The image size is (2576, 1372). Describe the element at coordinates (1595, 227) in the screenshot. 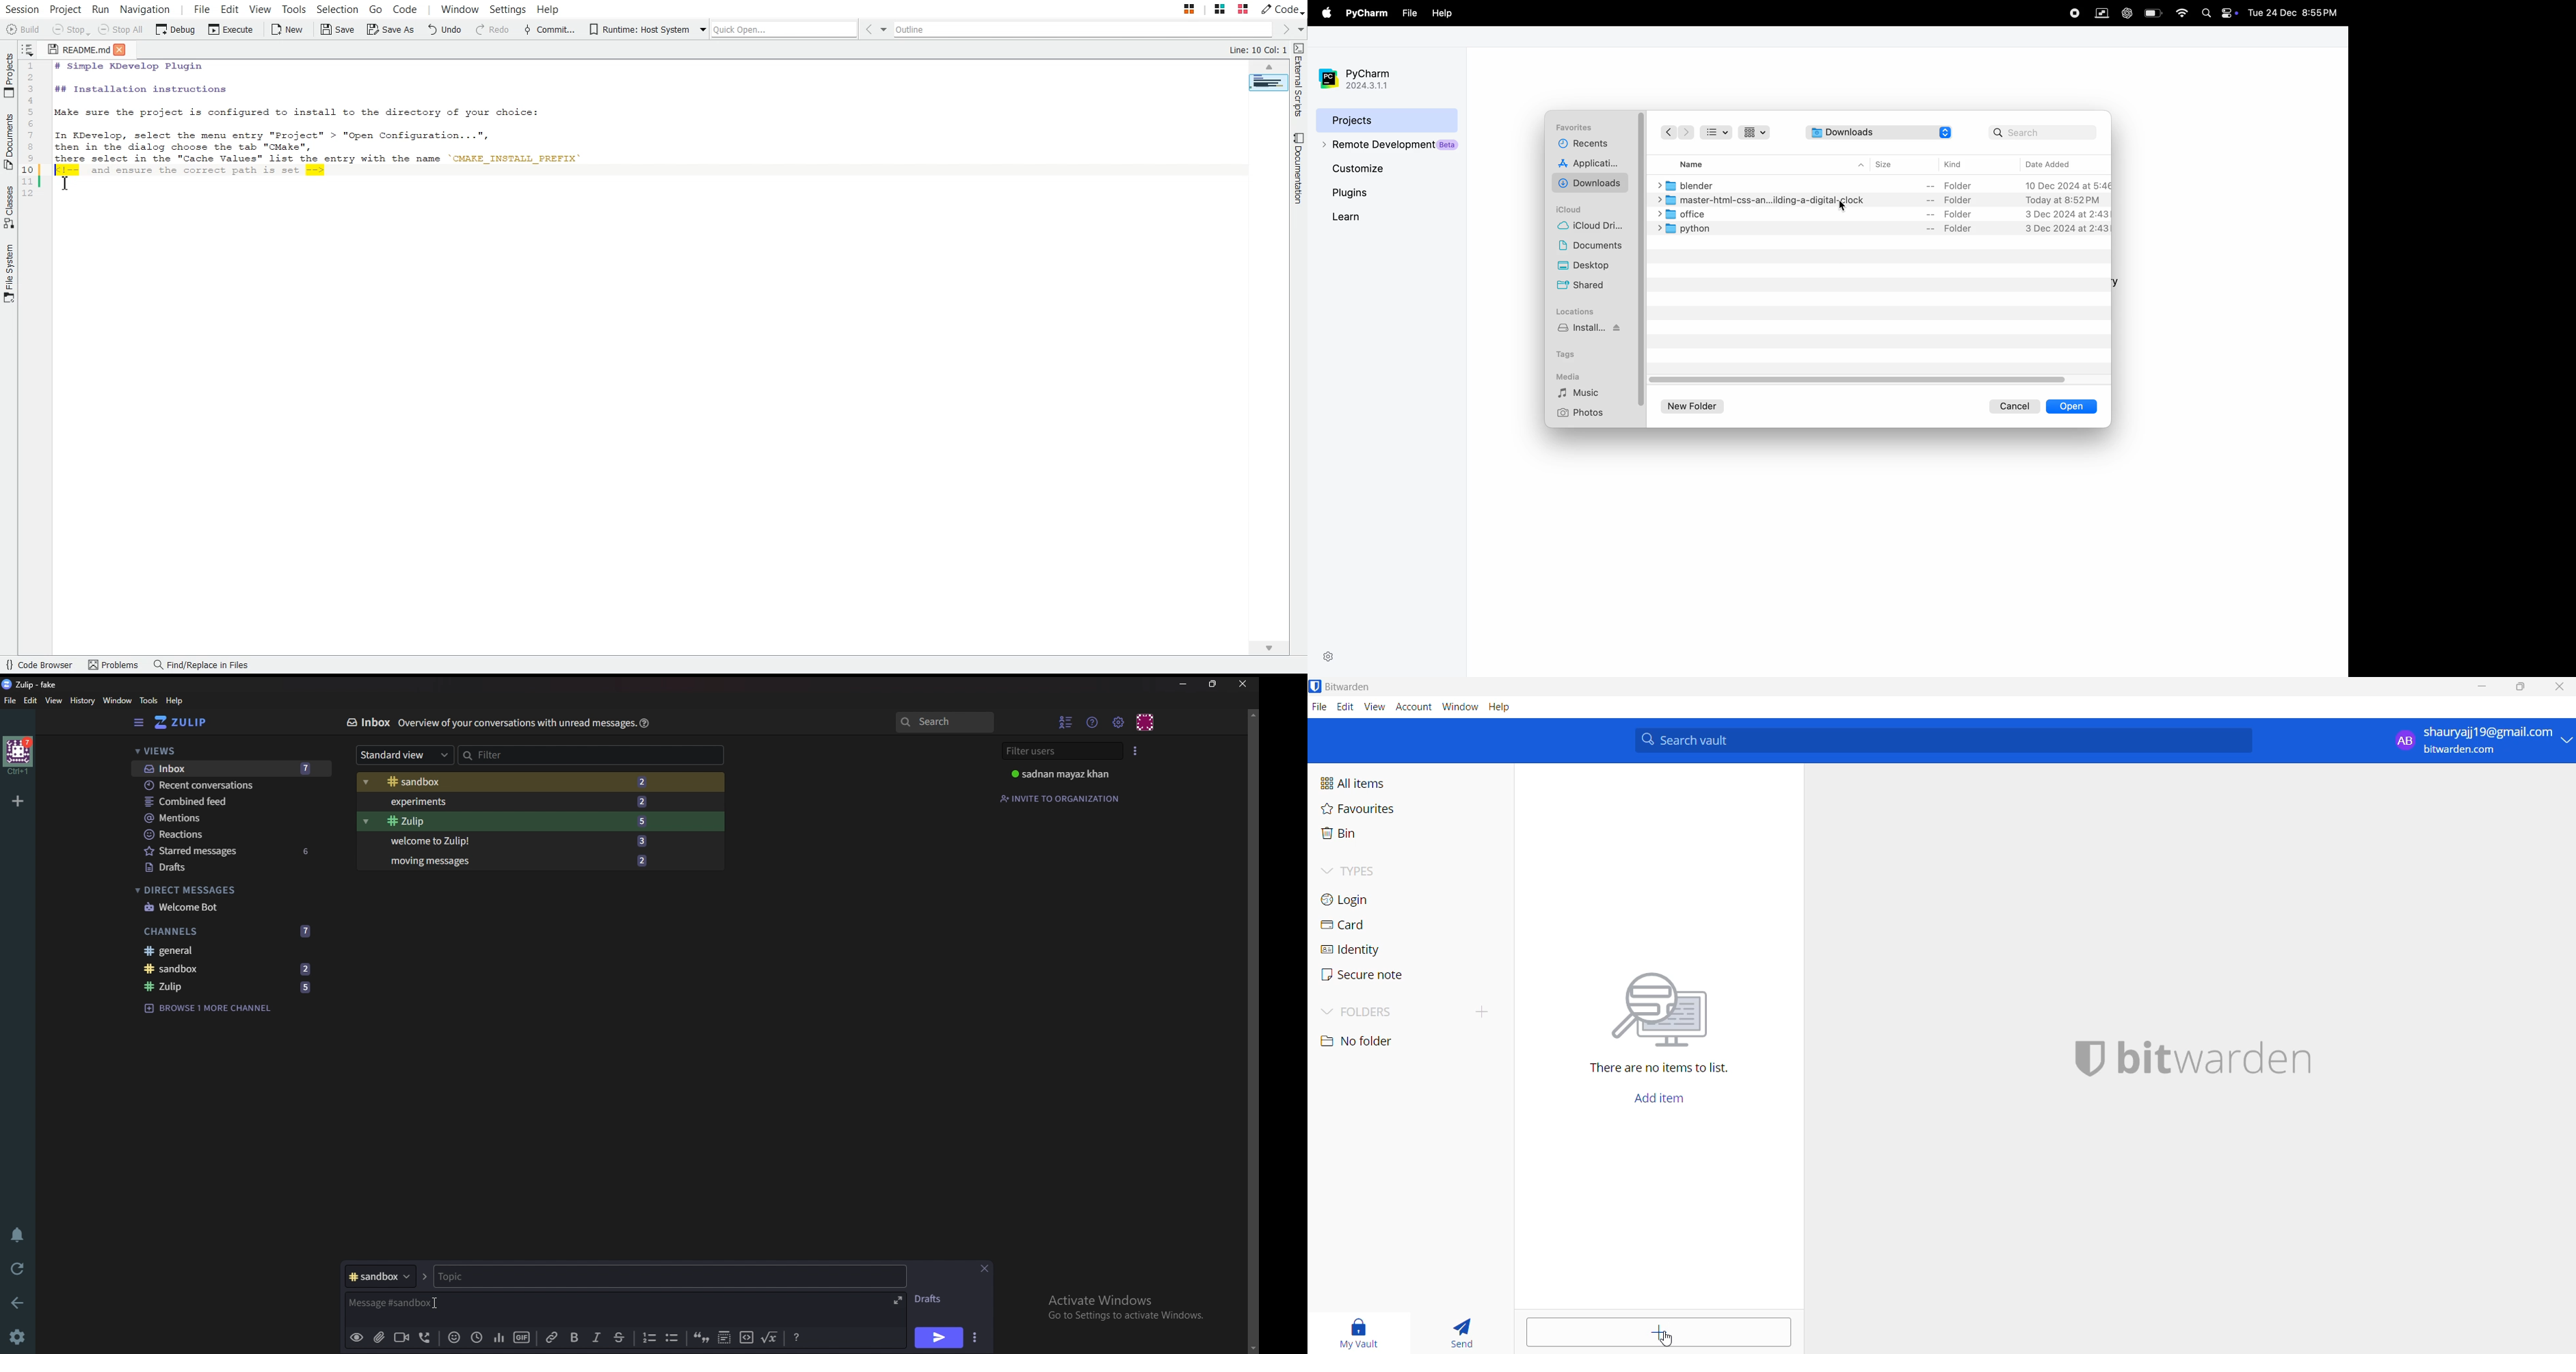

I see `cloud drive` at that location.